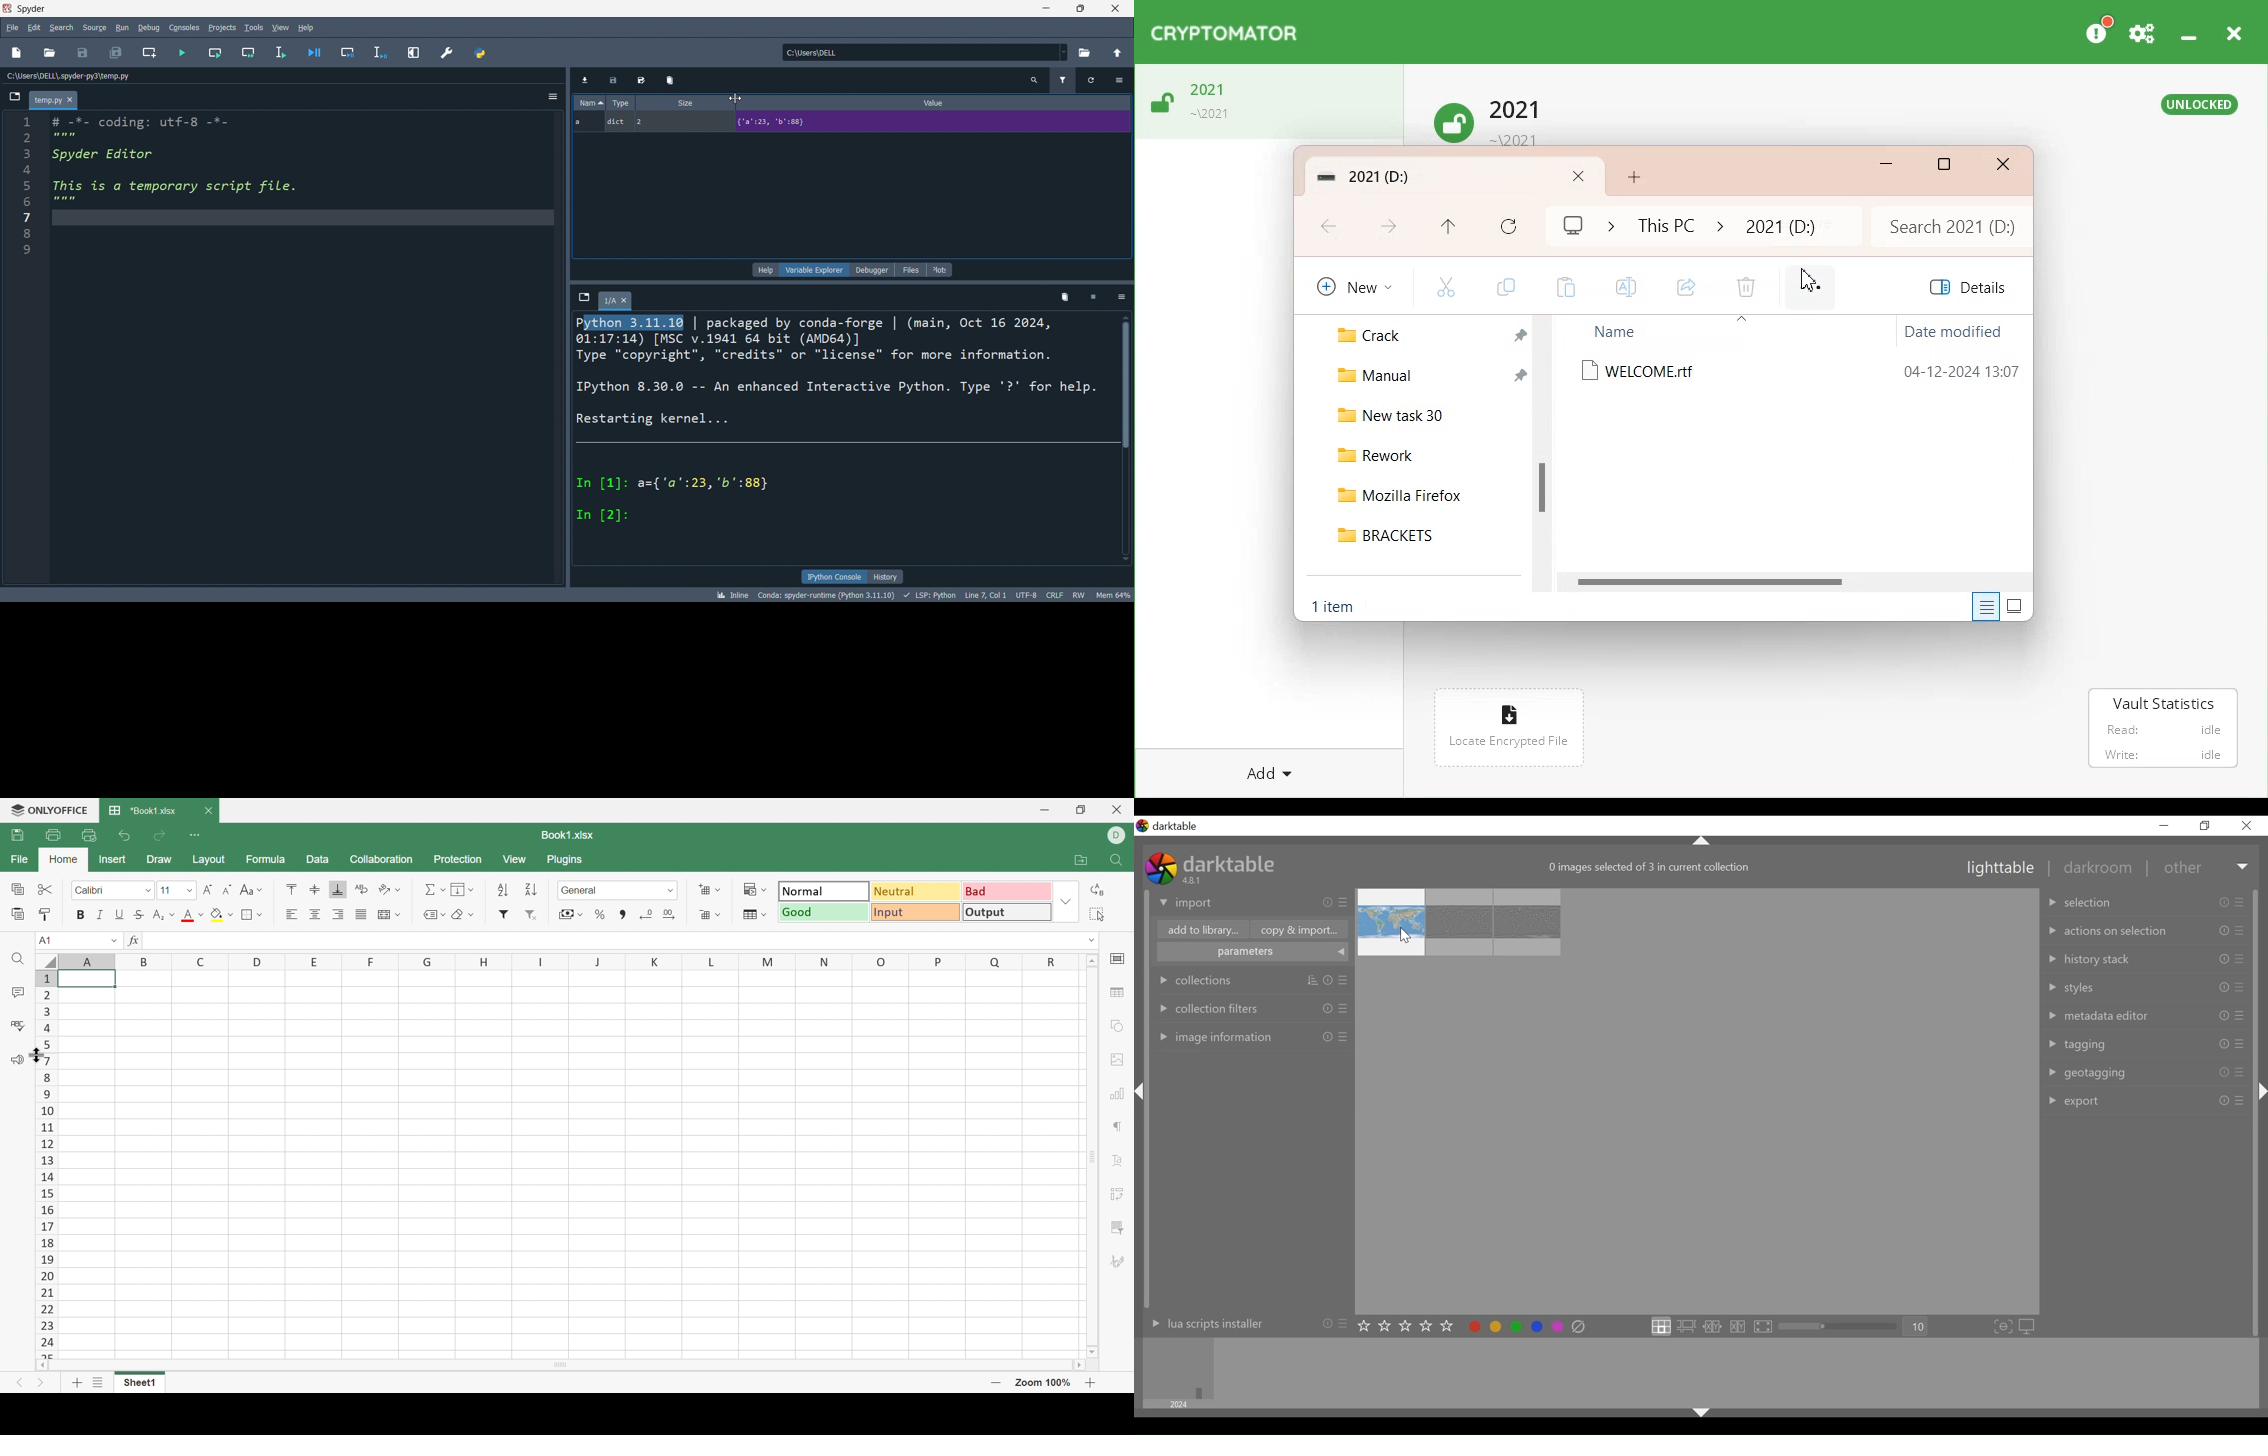 This screenshot has height=1456, width=2268. What do you see at coordinates (317, 859) in the screenshot?
I see `Data` at bounding box center [317, 859].